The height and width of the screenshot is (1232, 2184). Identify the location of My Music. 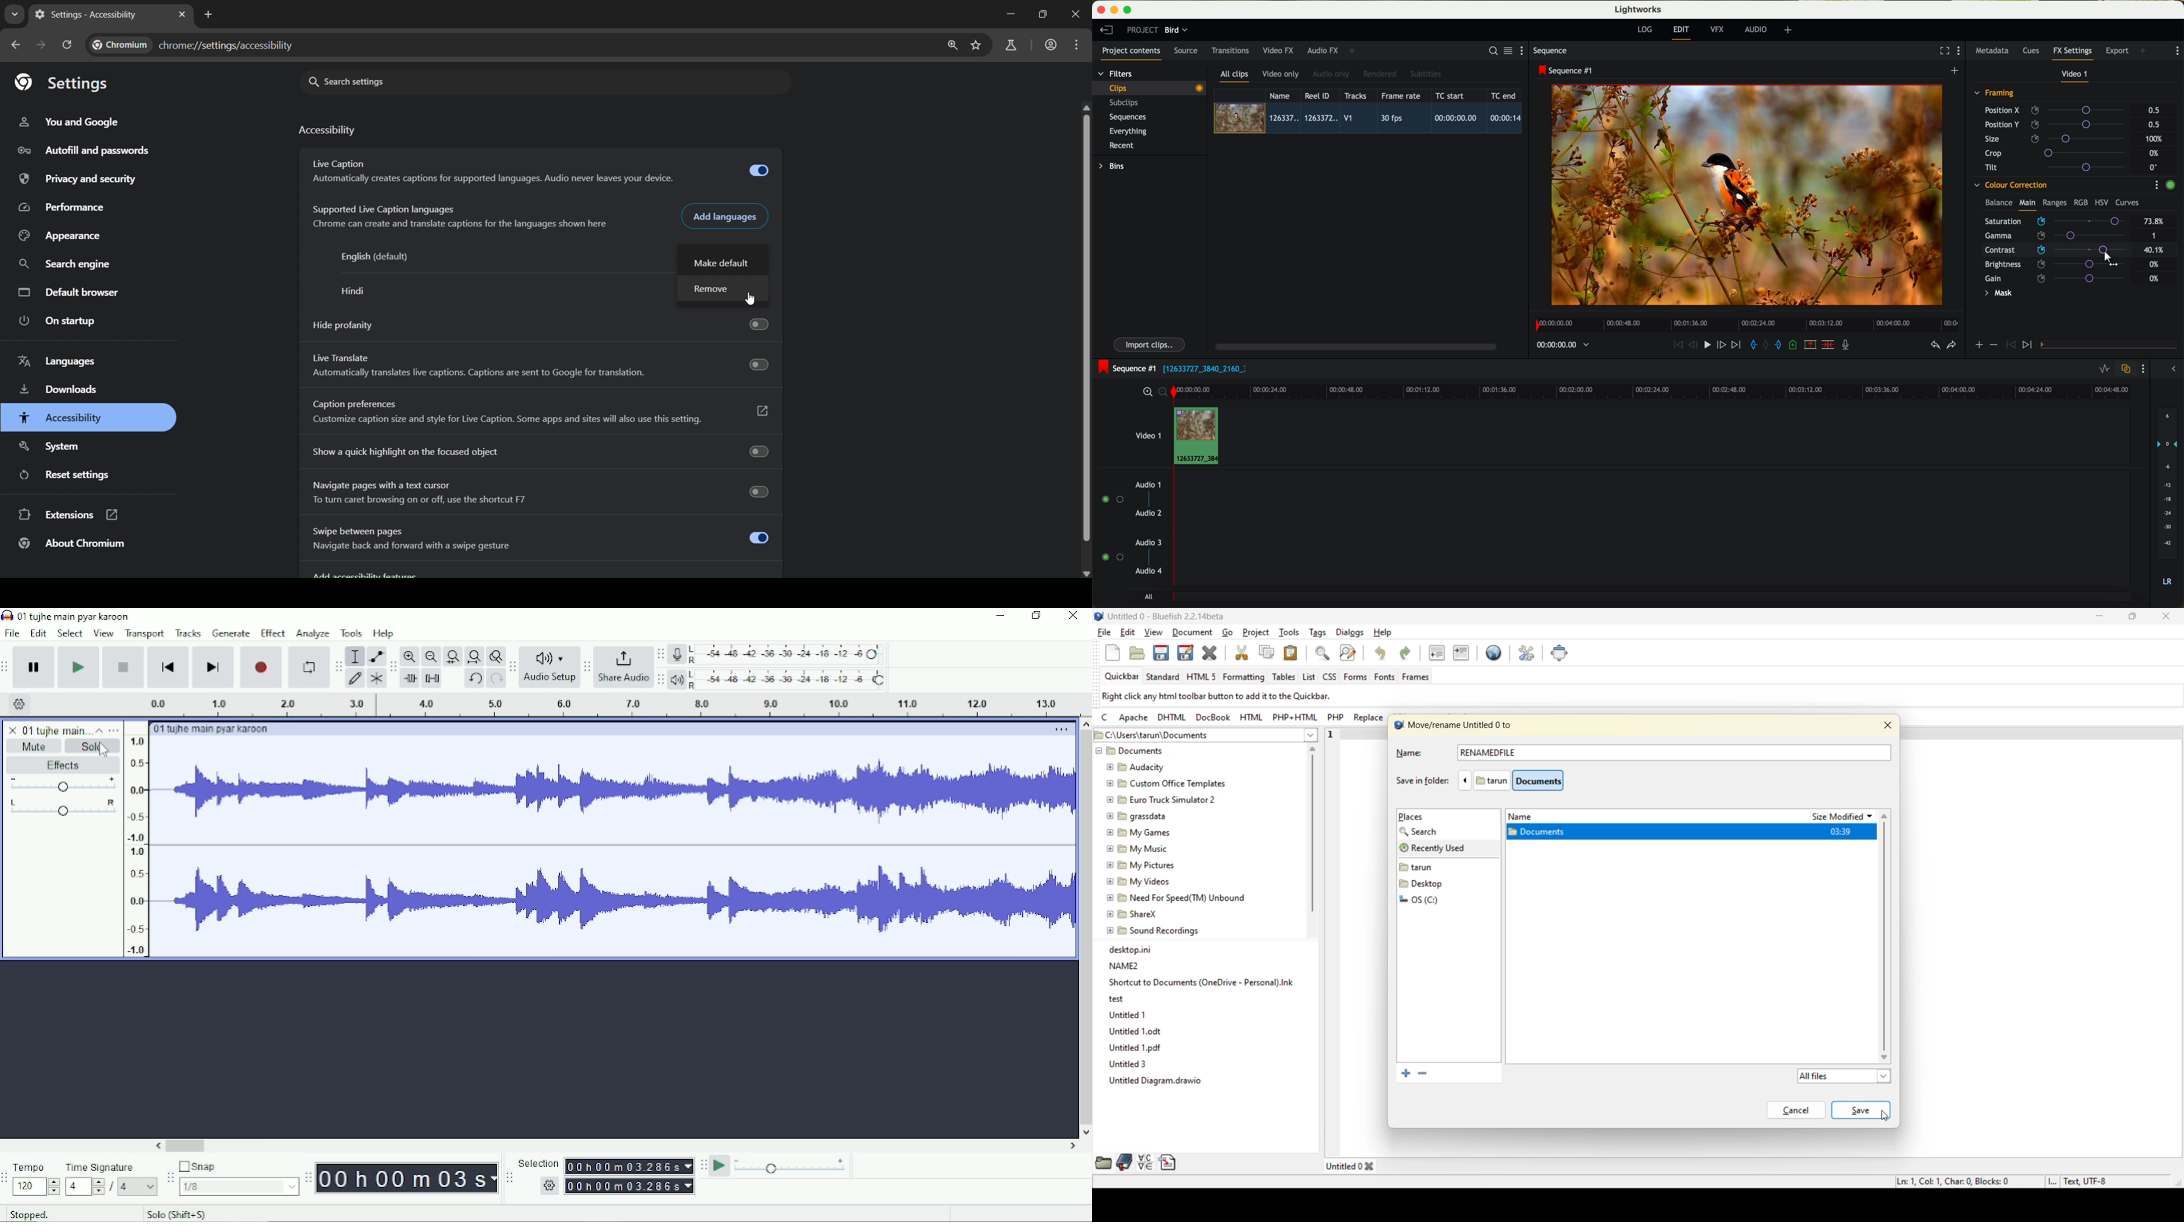
(1140, 849).